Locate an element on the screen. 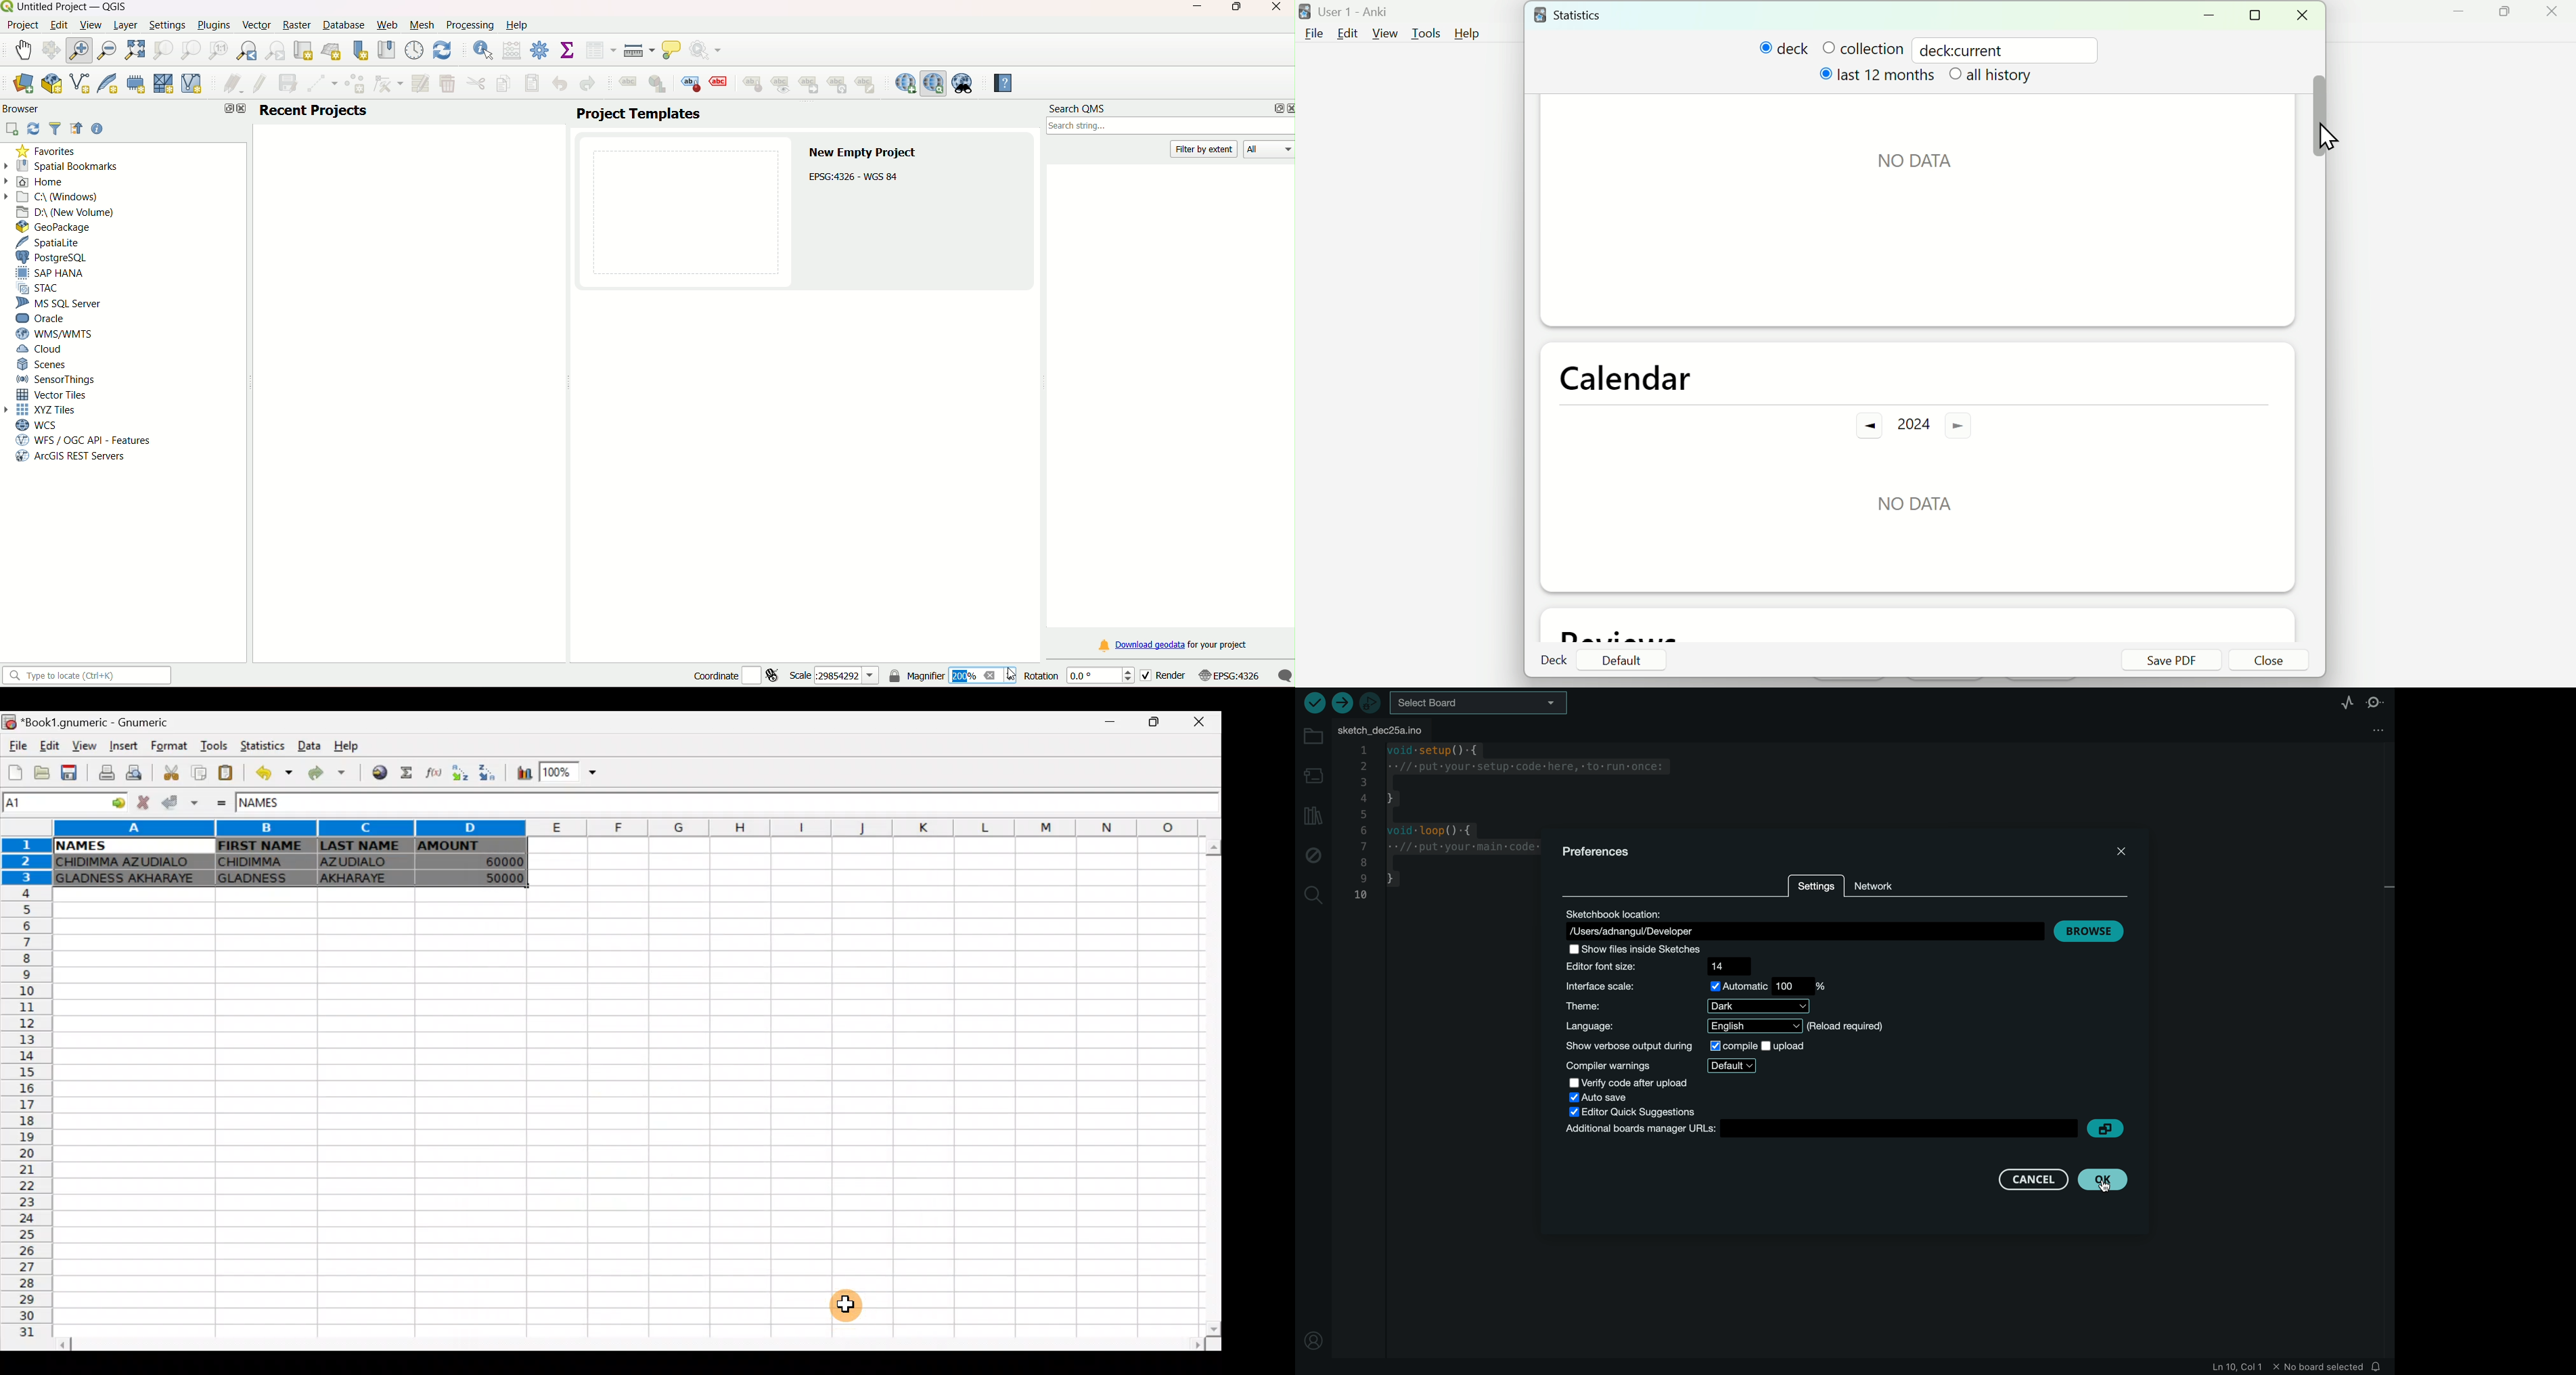 The height and width of the screenshot is (1400, 2576). zoom to selection is located at coordinates (164, 49).